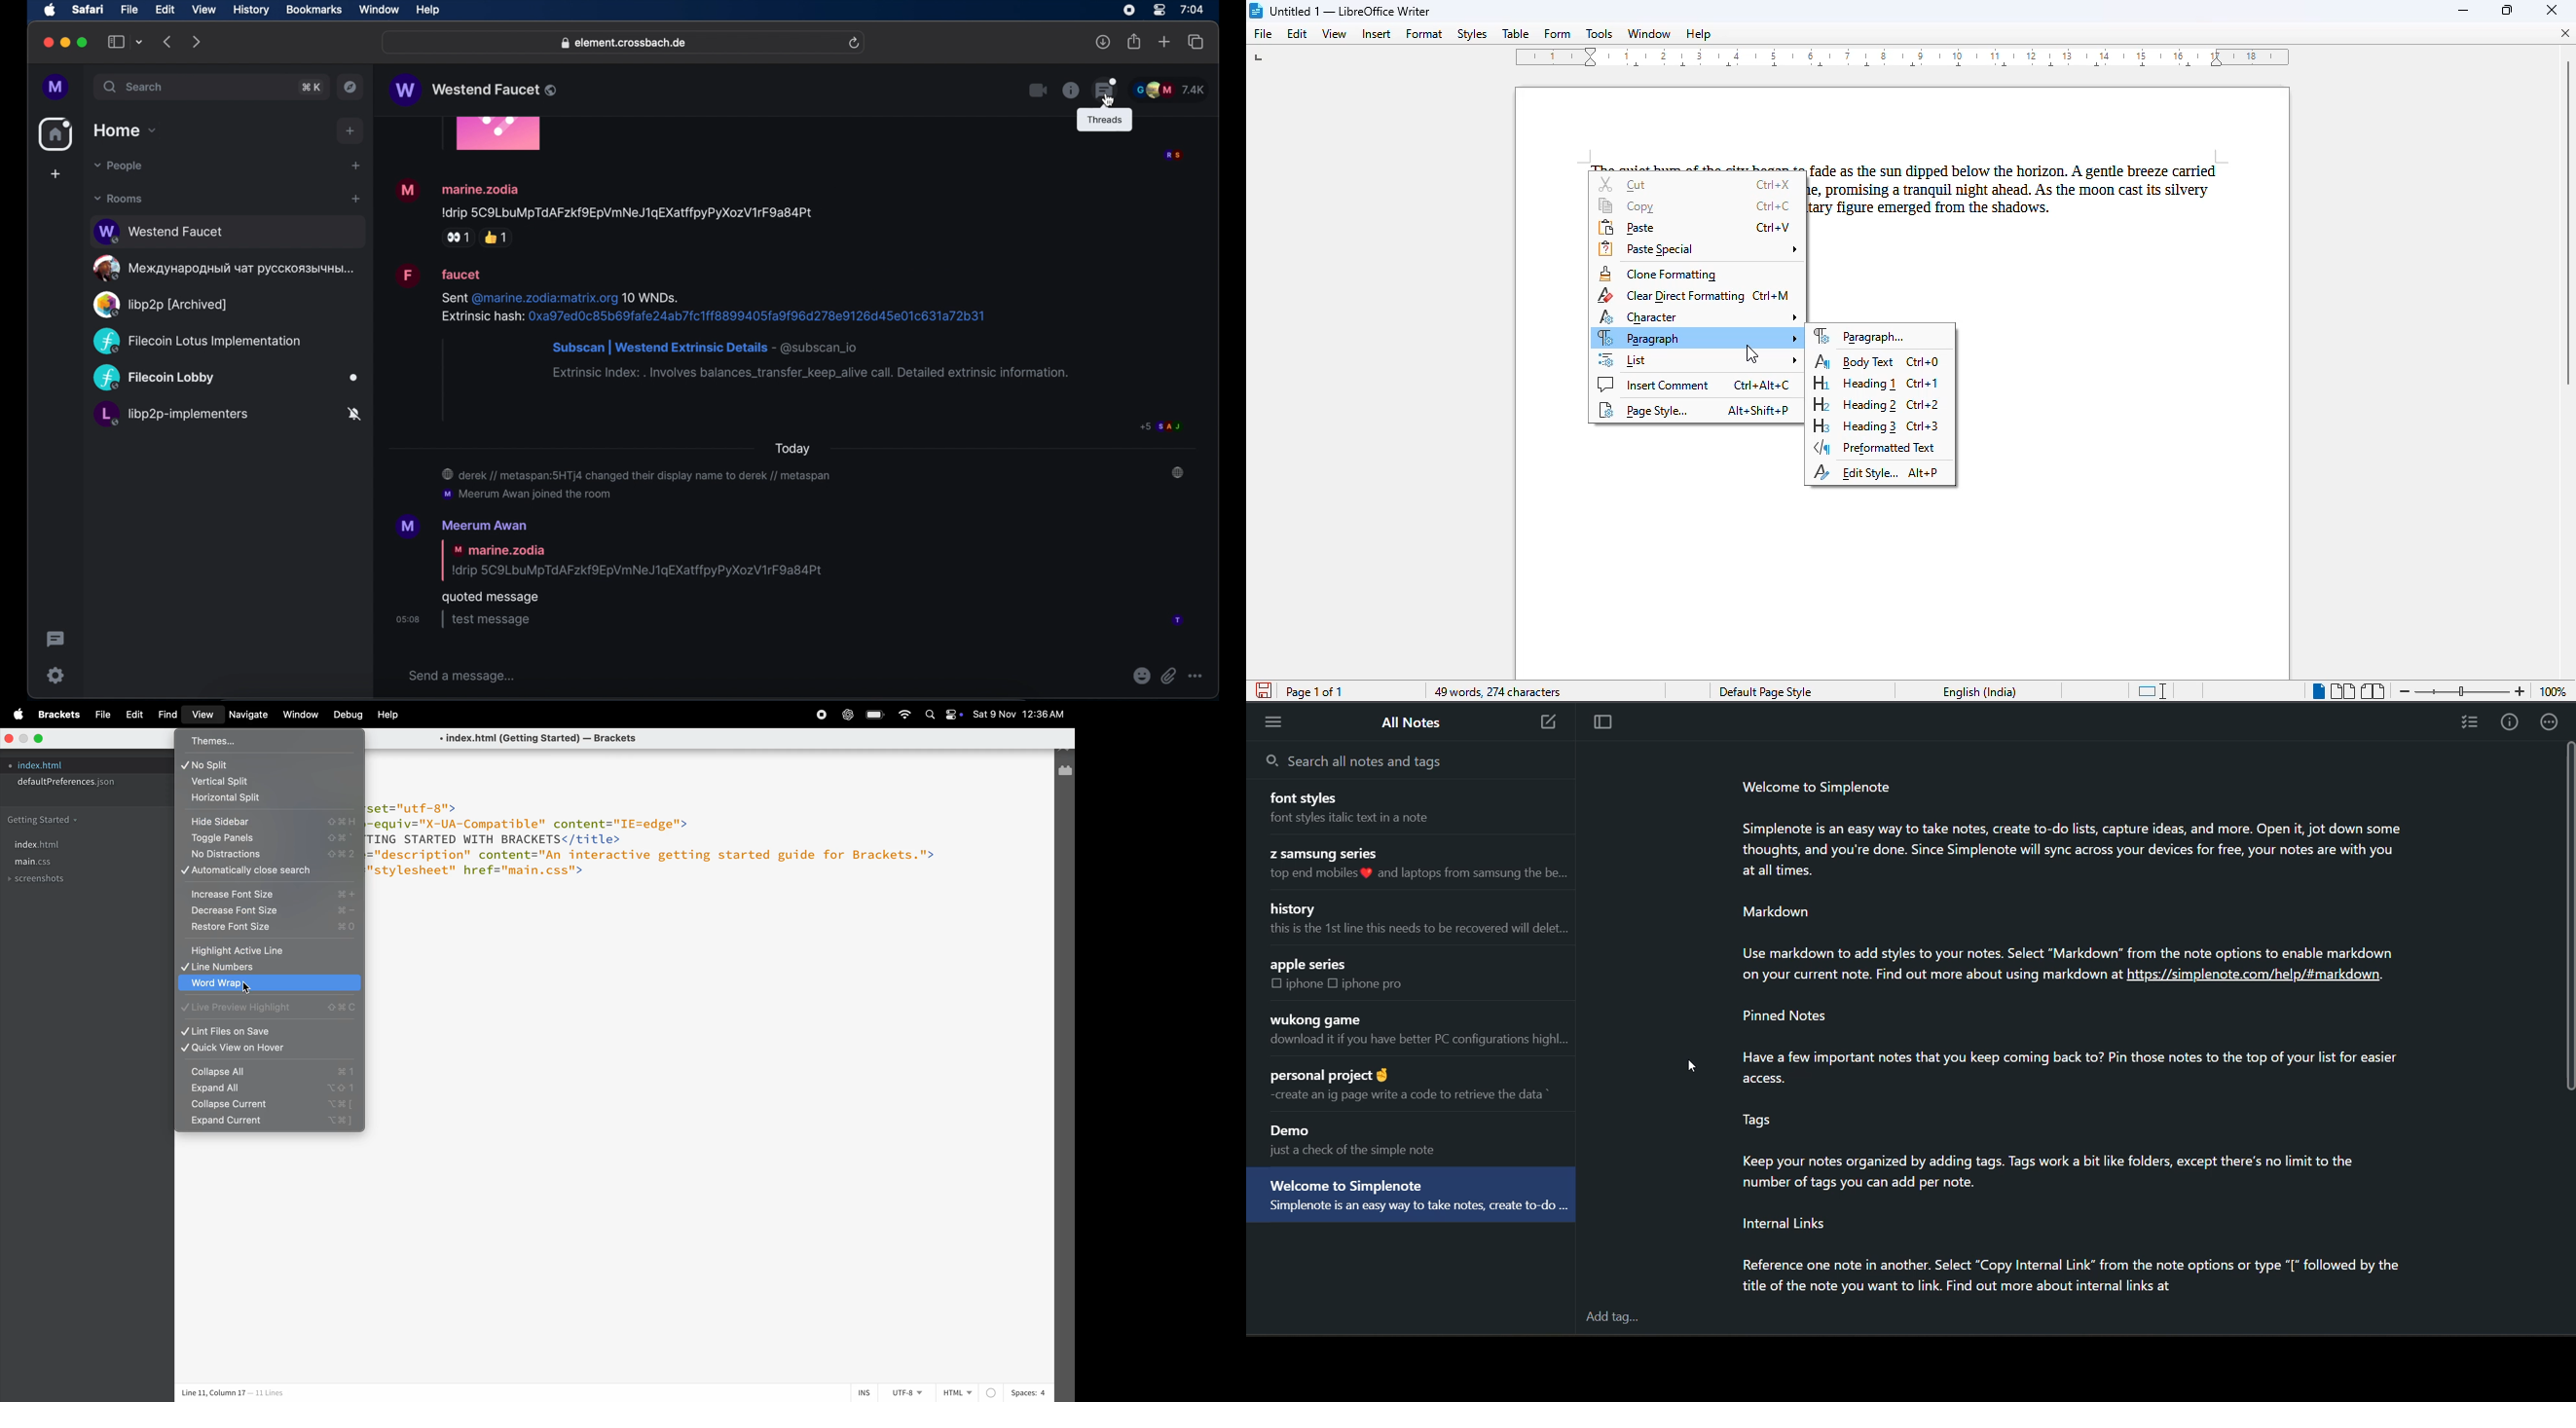 Image resolution: width=2576 pixels, height=1428 pixels. Describe the element at coordinates (1199, 42) in the screenshot. I see `show tab overview` at that location.